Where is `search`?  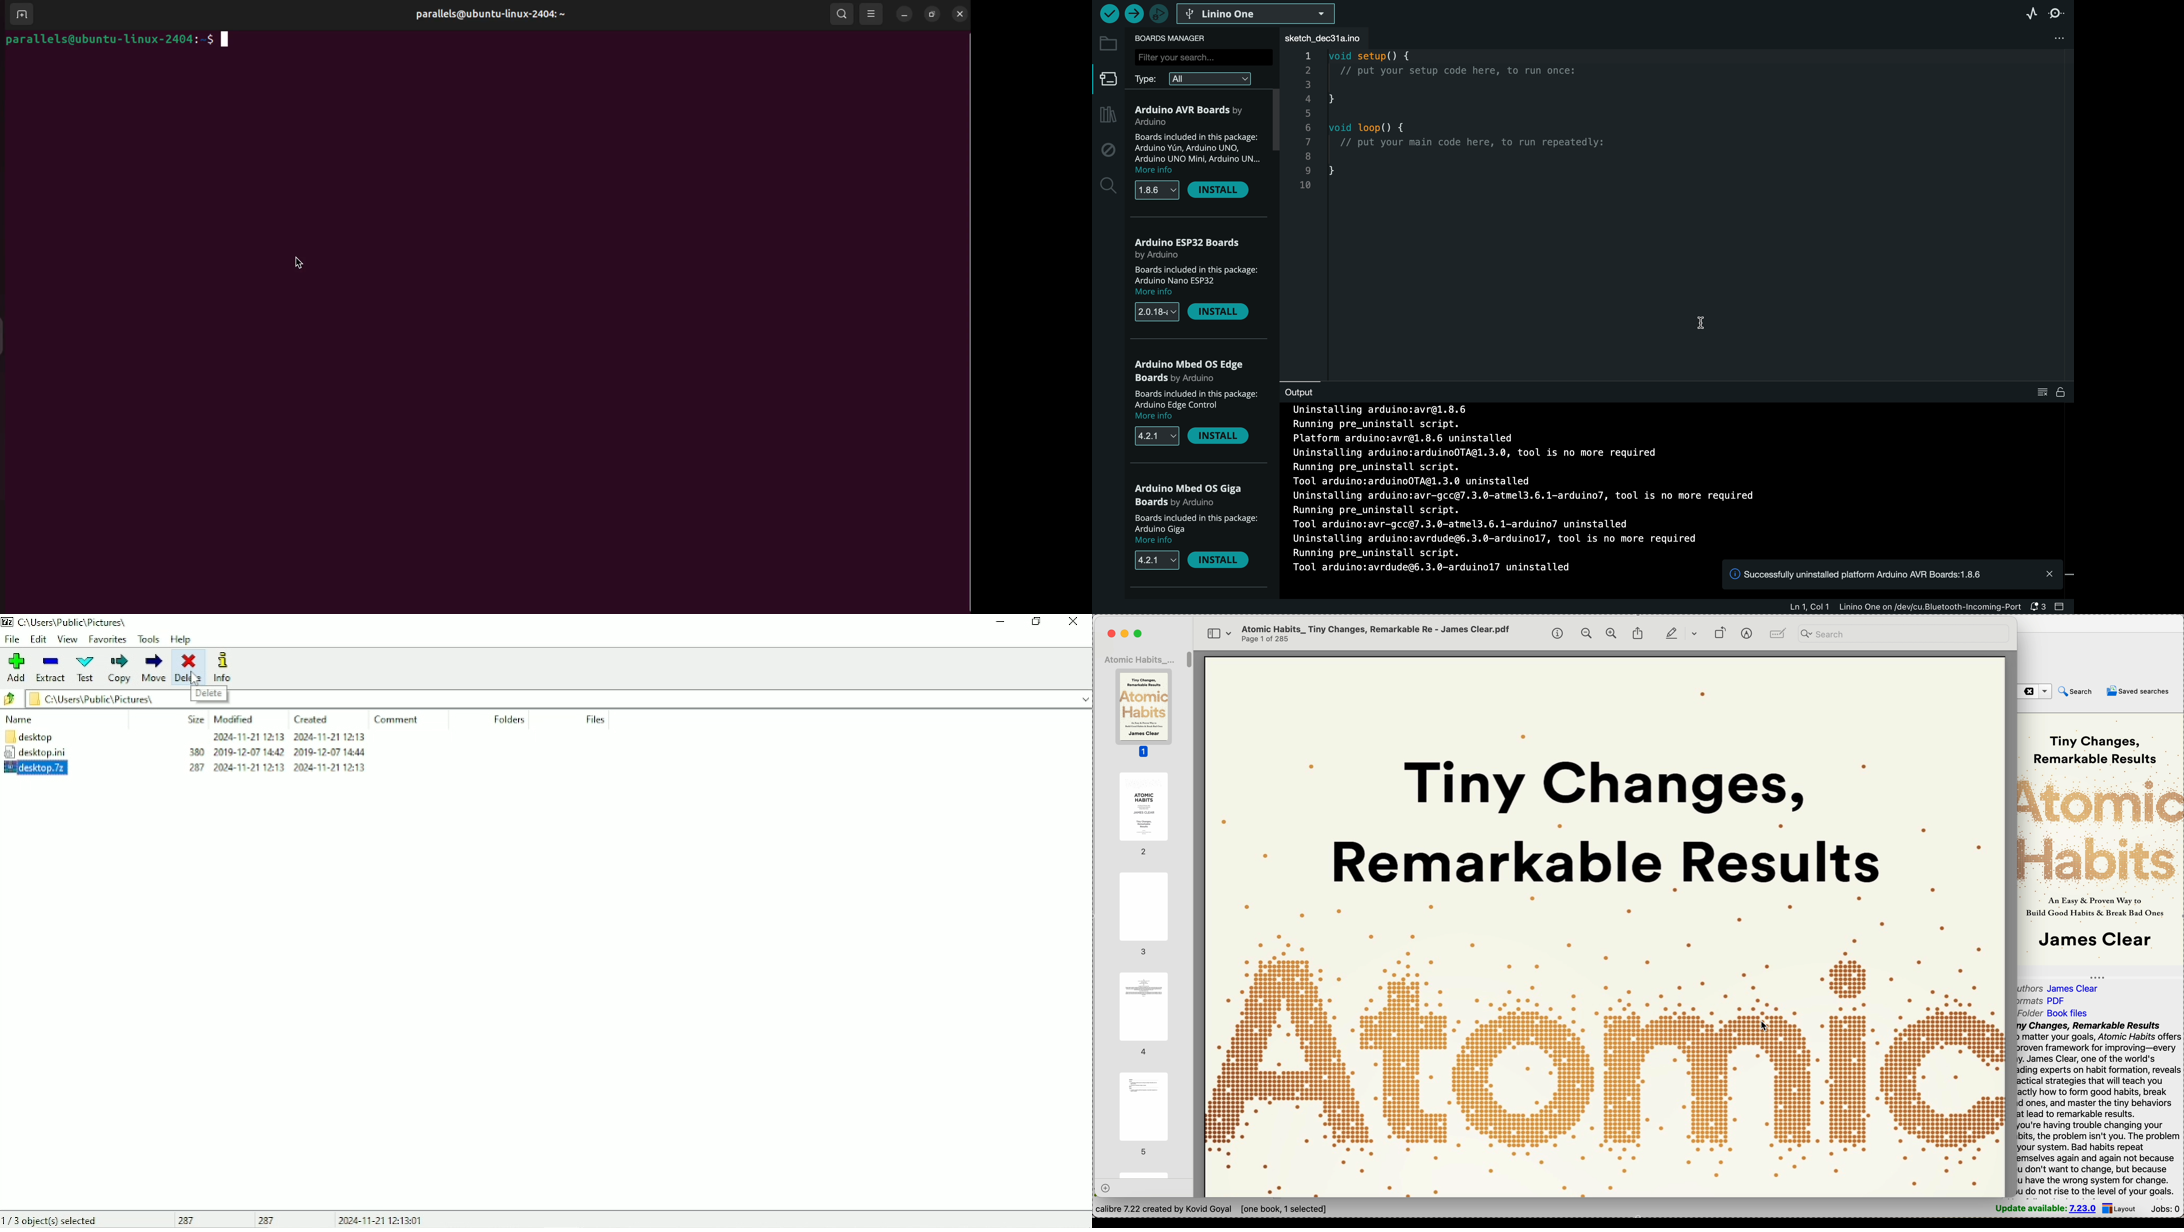 search is located at coordinates (841, 14).